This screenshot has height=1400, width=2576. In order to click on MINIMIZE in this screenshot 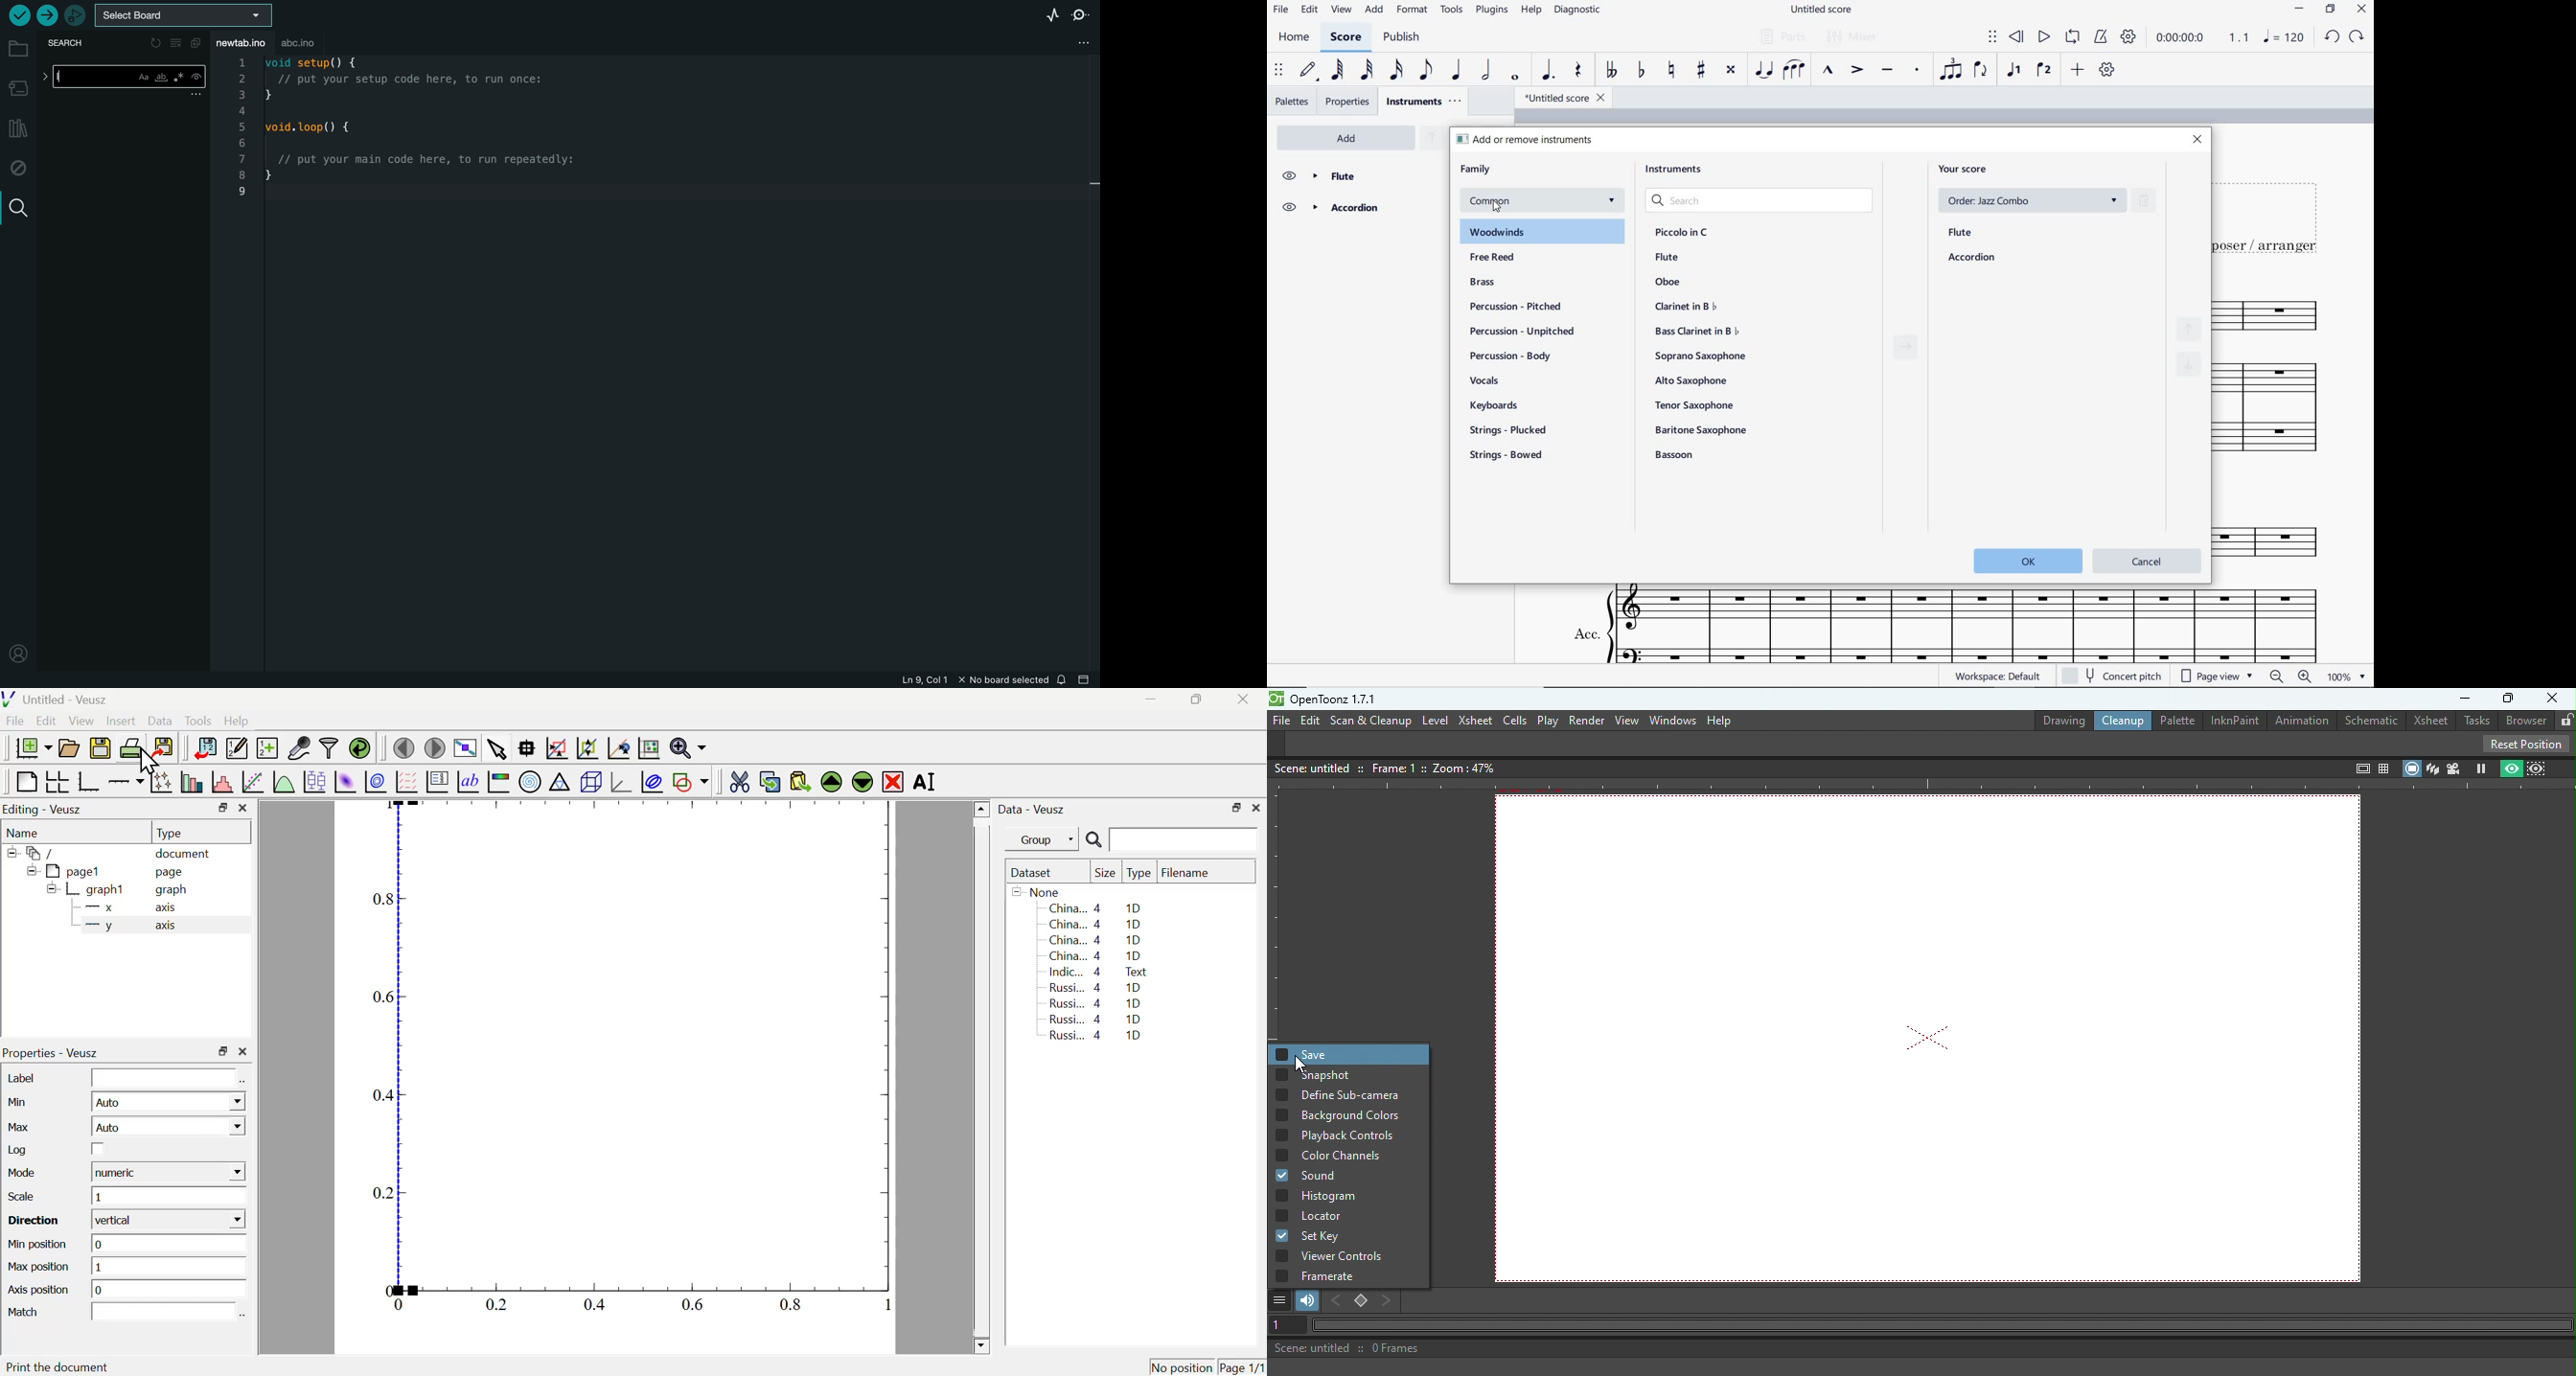, I will do `click(2301, 9)`.